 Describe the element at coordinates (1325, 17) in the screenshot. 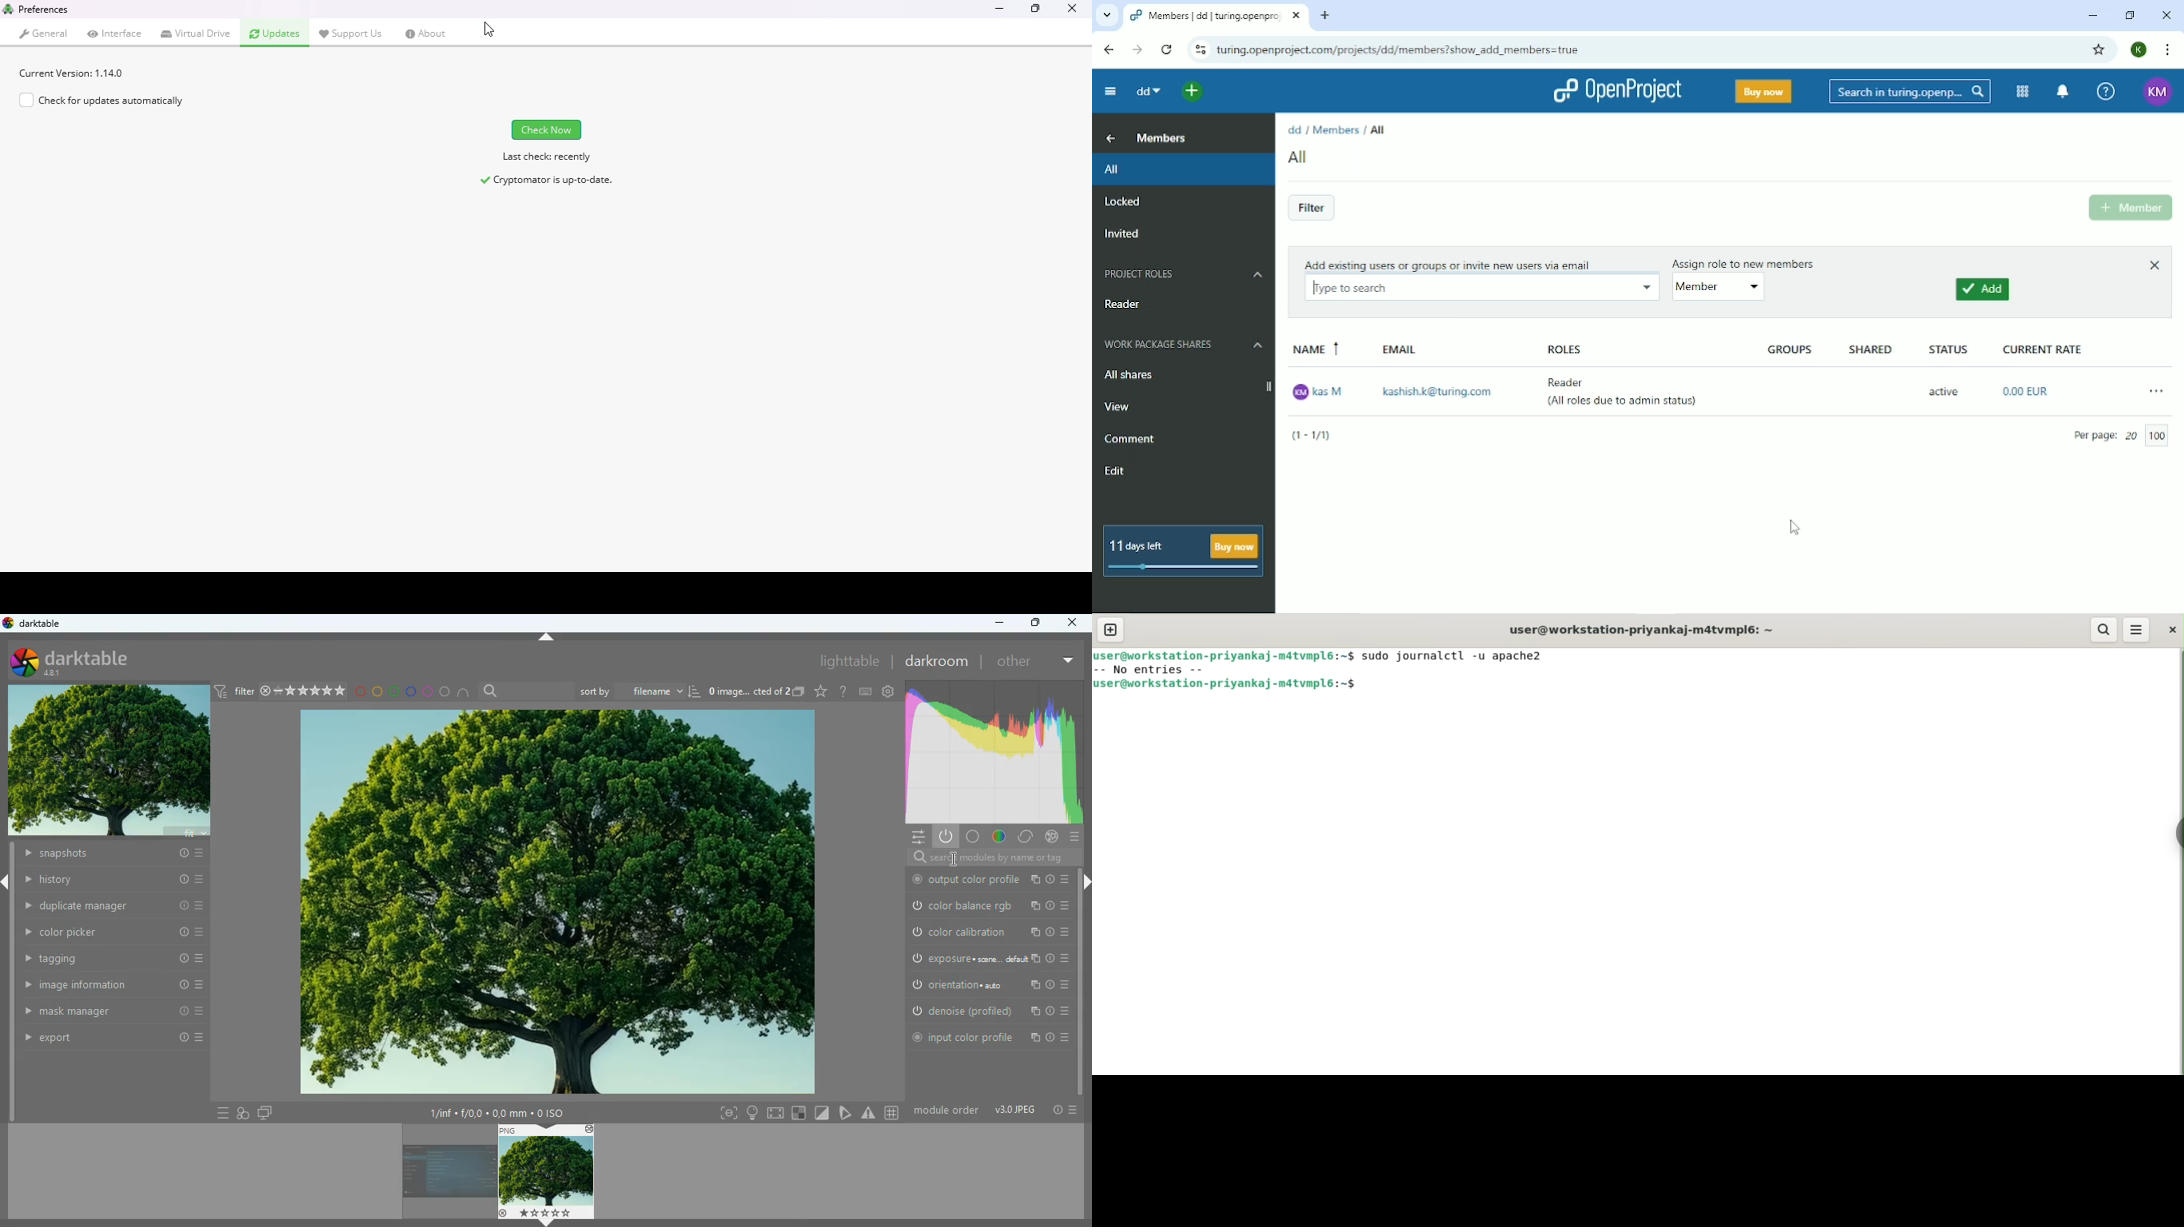

I see `New tab` at that location.